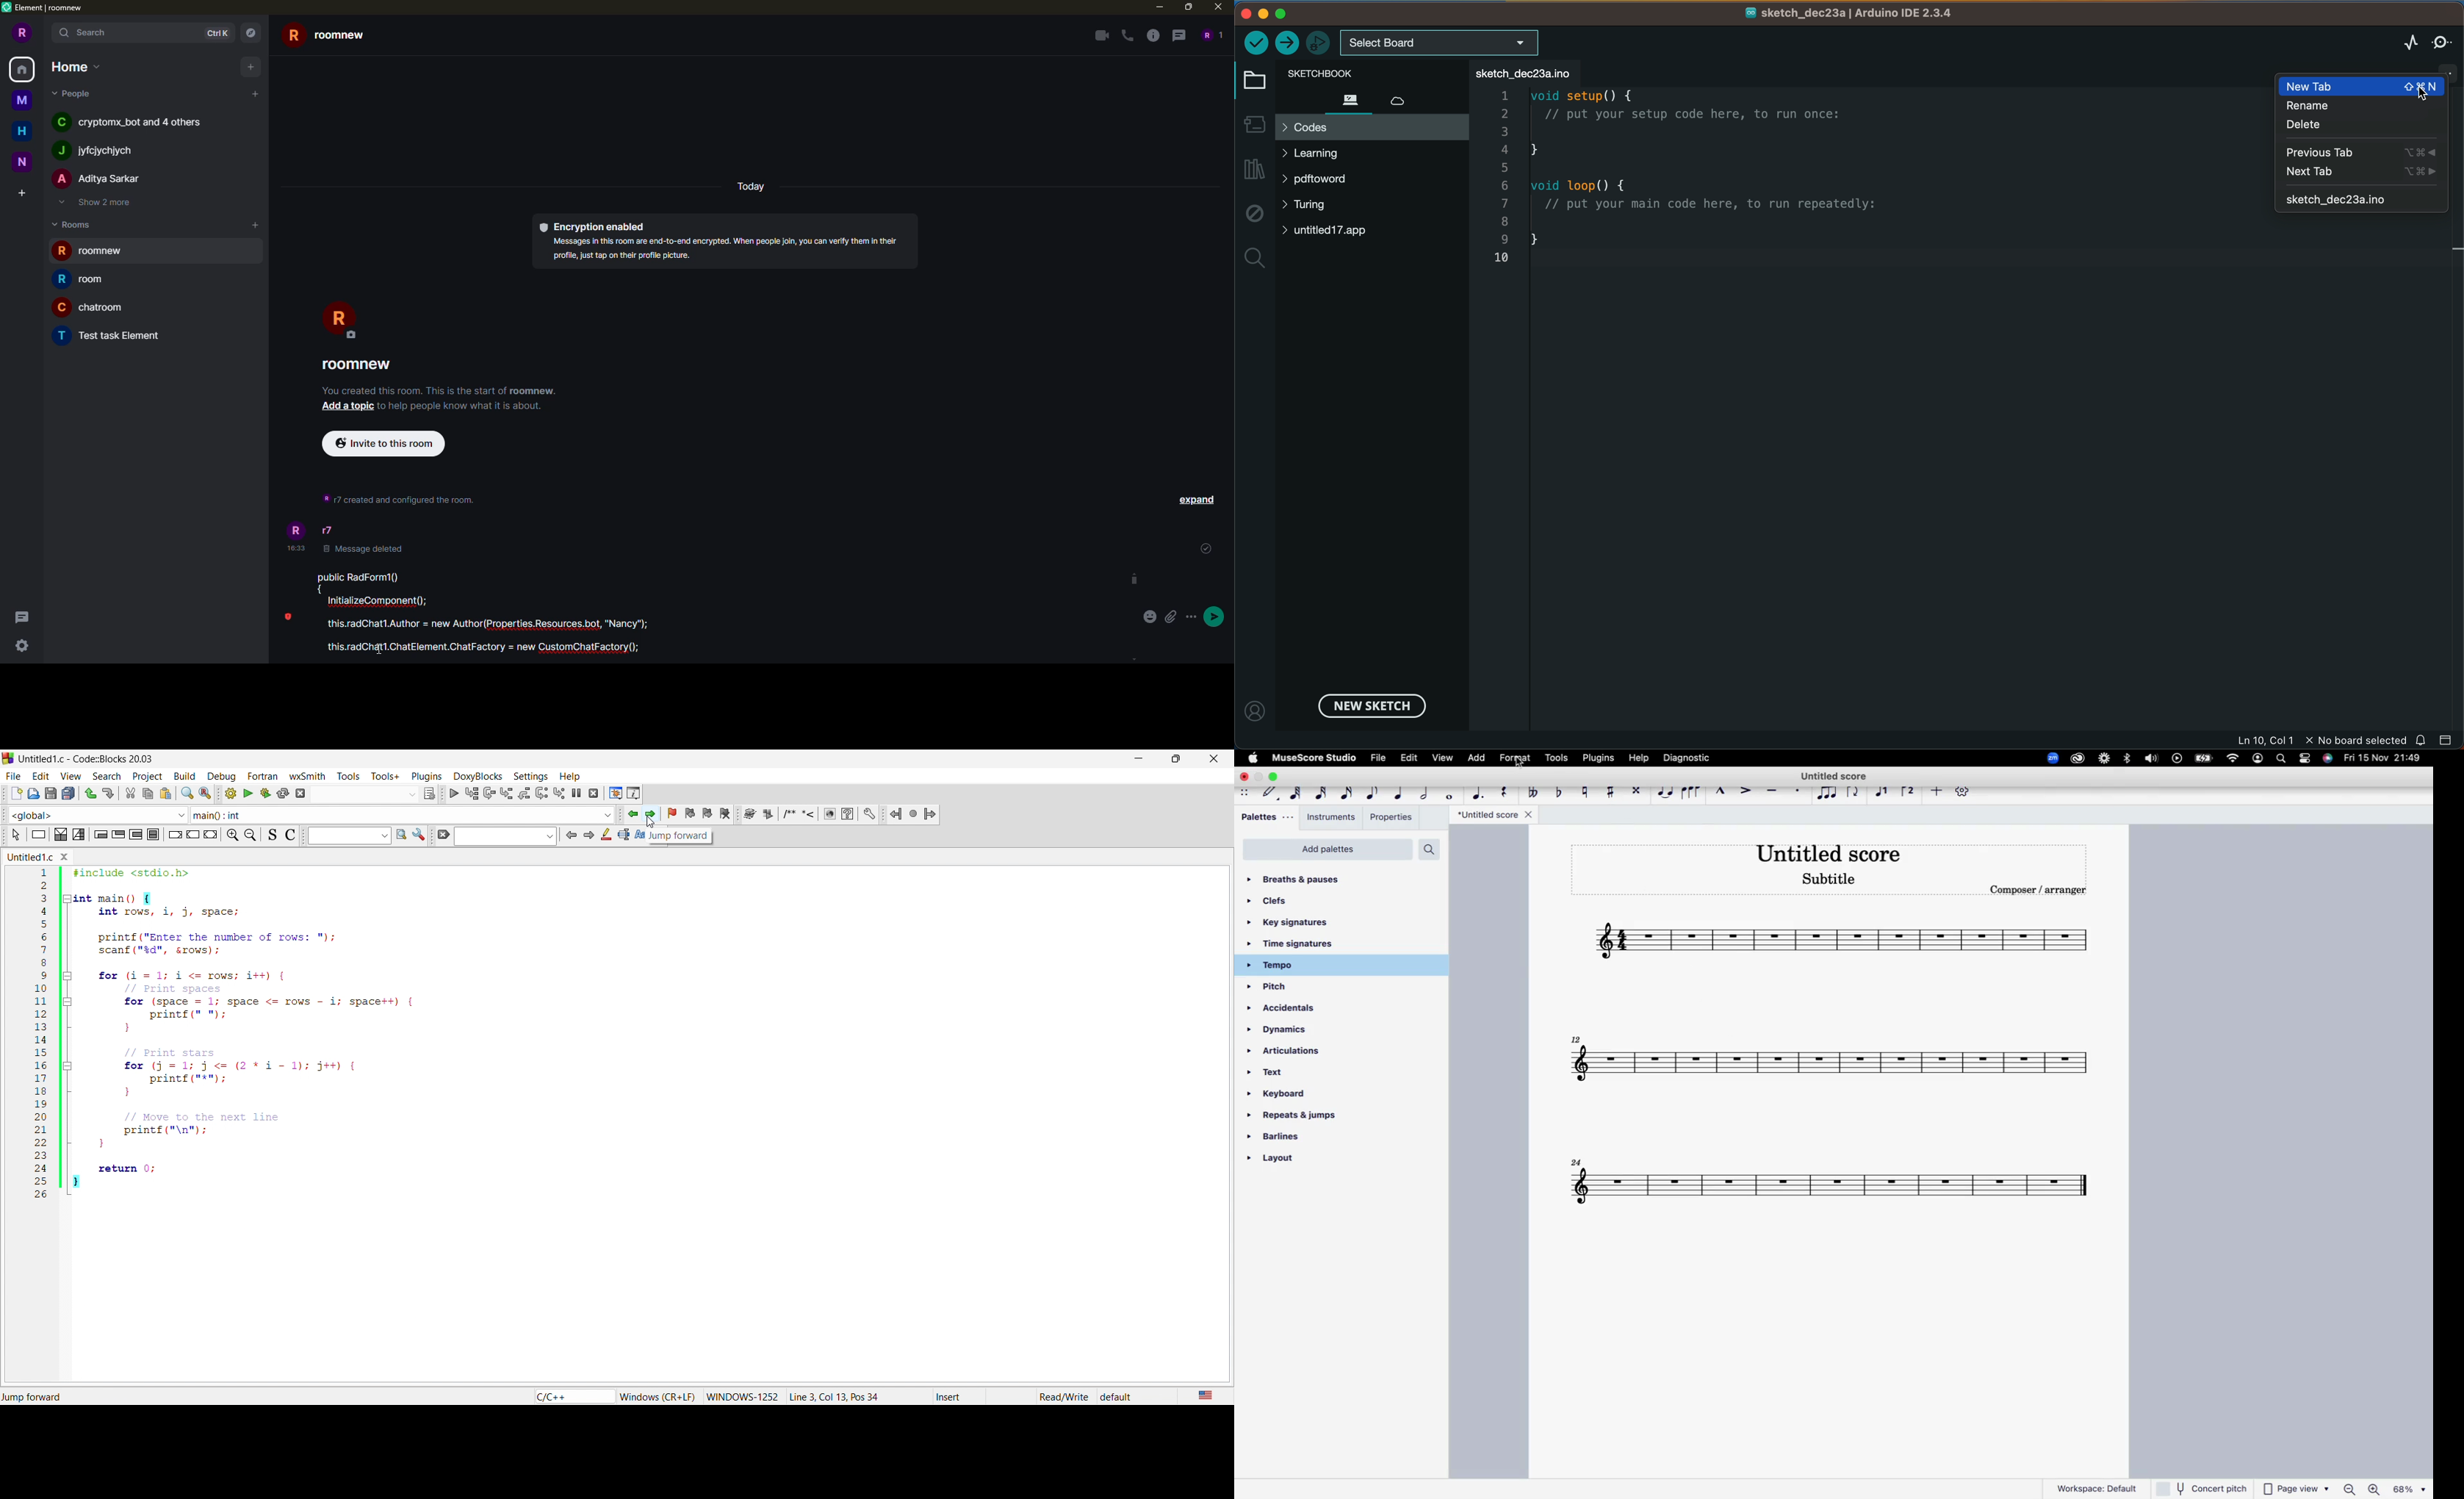 Image resolution: width=2464 pixels, height=1512 pixels. Describe the element at coordinates (2308, 759) in the screenshot. I see `settings` at that location.